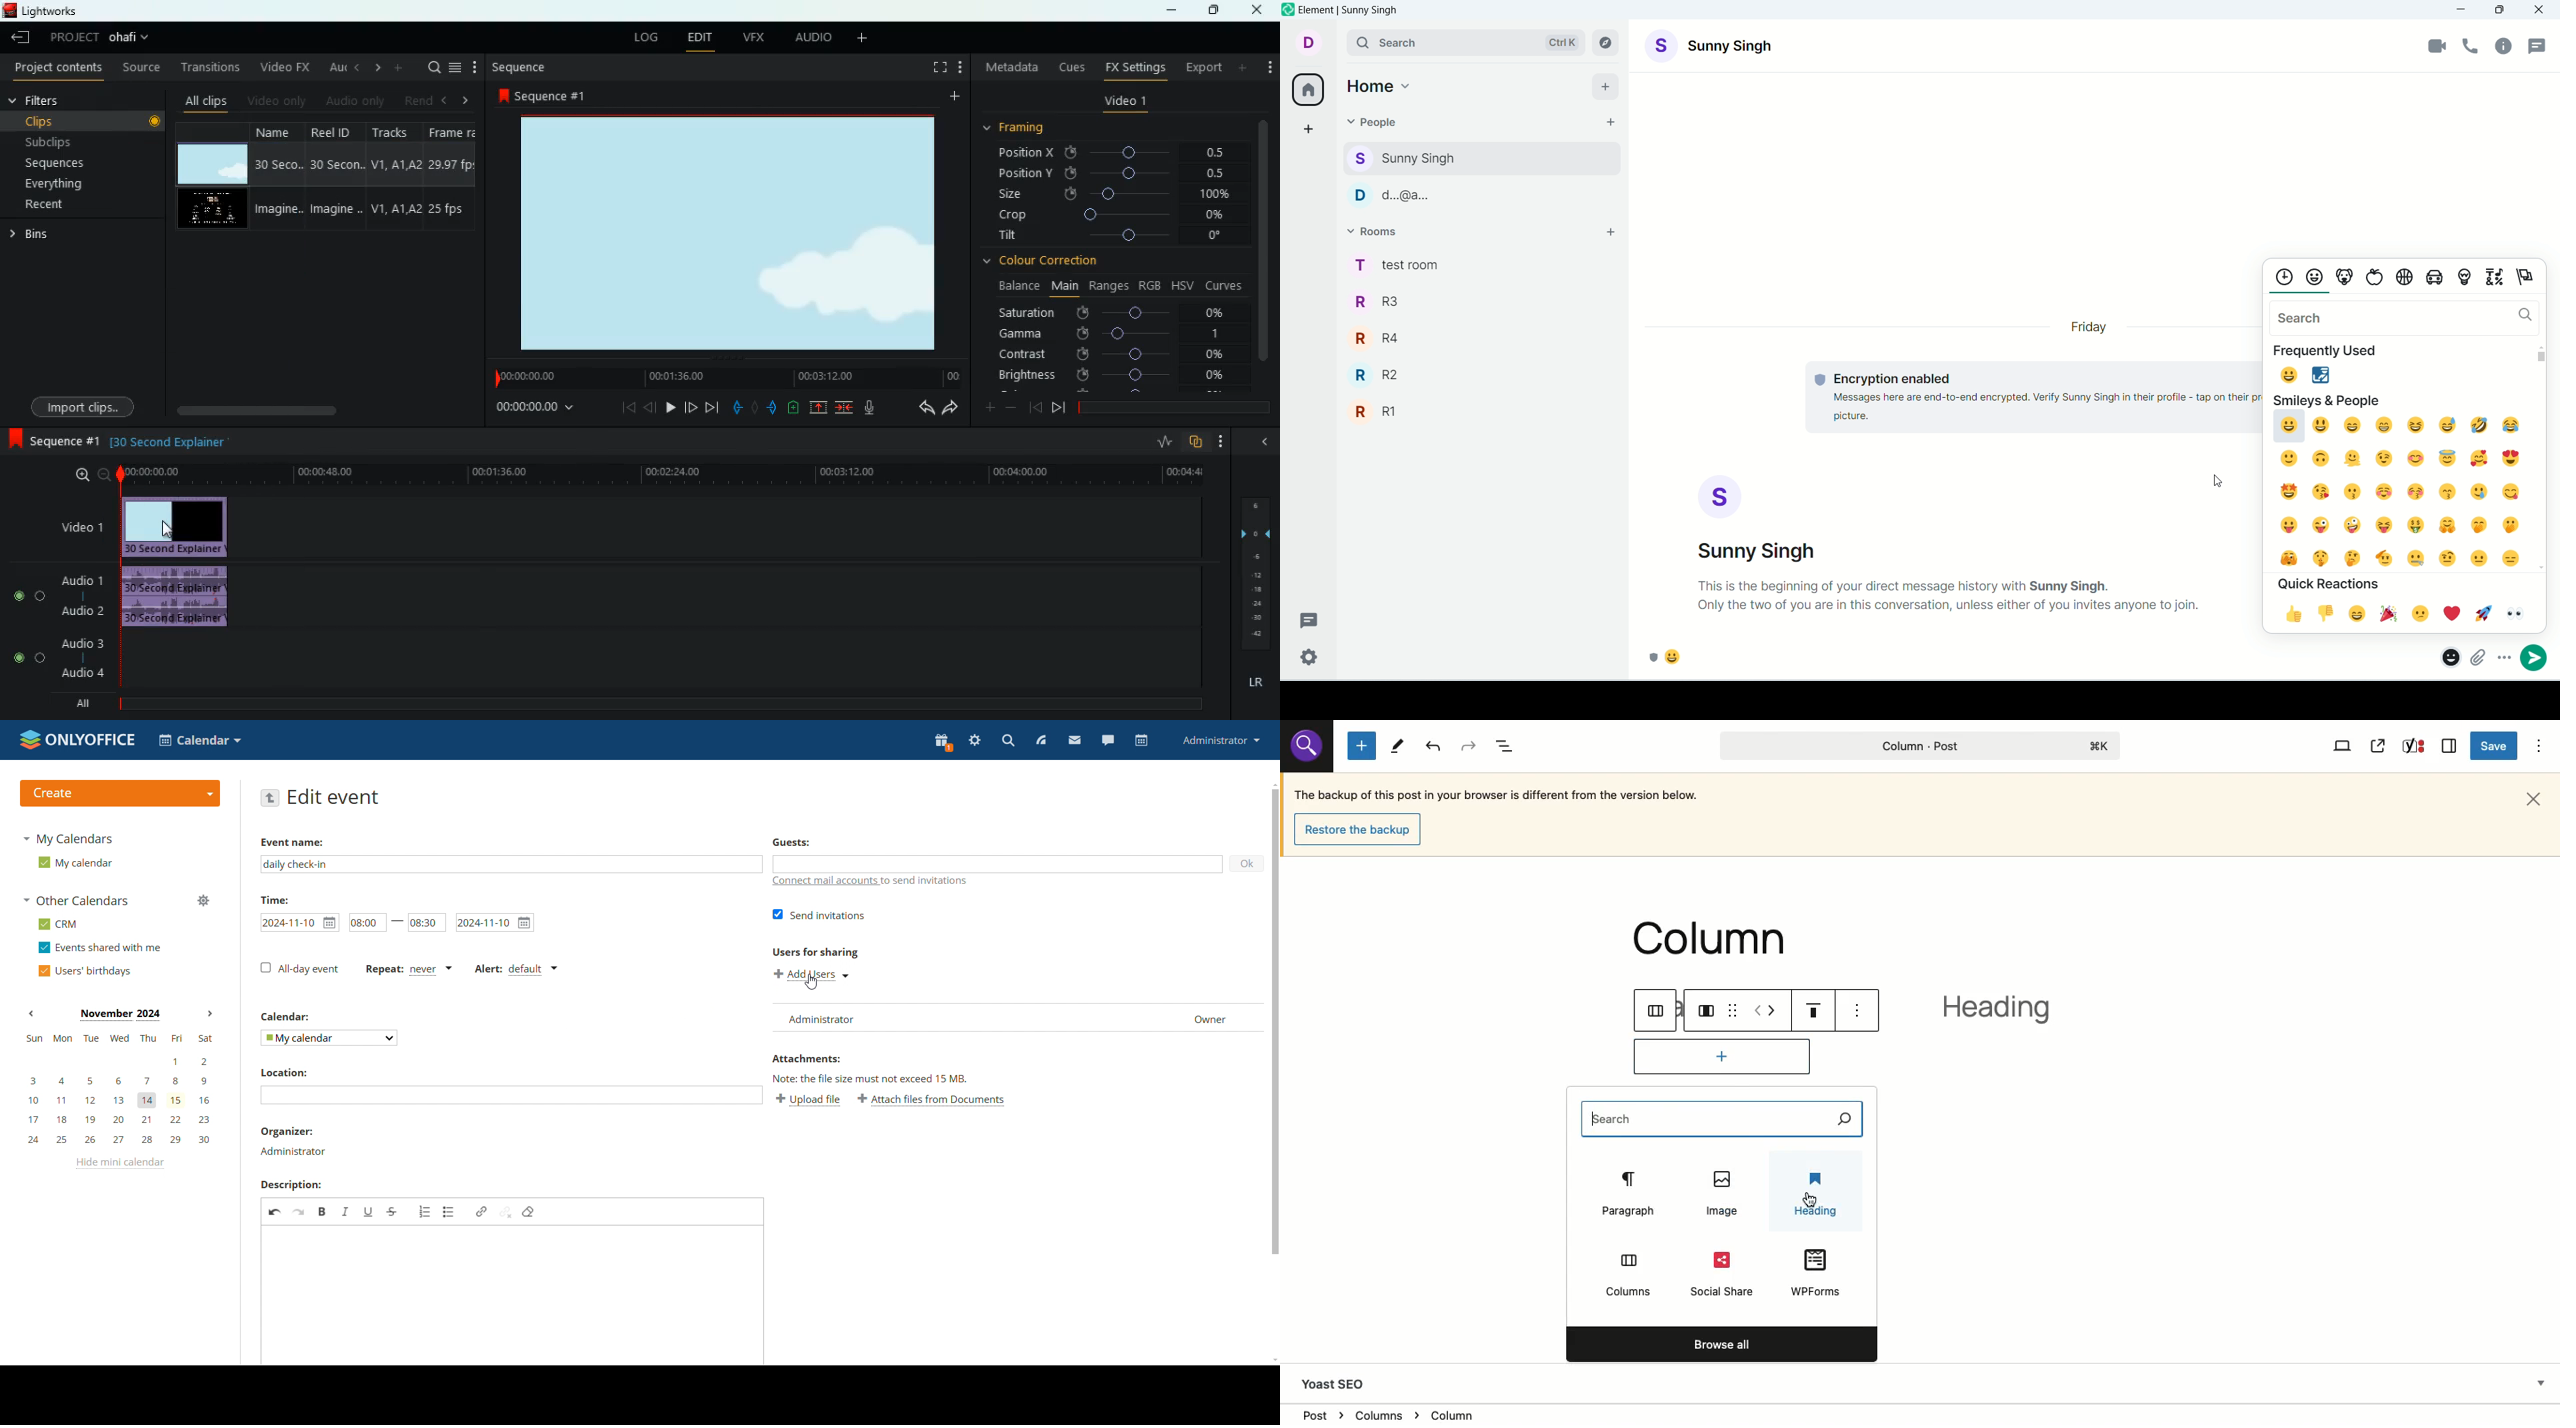 This screenshot has height=1428, width=2576. What do you see at coordinates (1613, 234) in the screenshot?
I see `add` at bounding box center [1613, 234].